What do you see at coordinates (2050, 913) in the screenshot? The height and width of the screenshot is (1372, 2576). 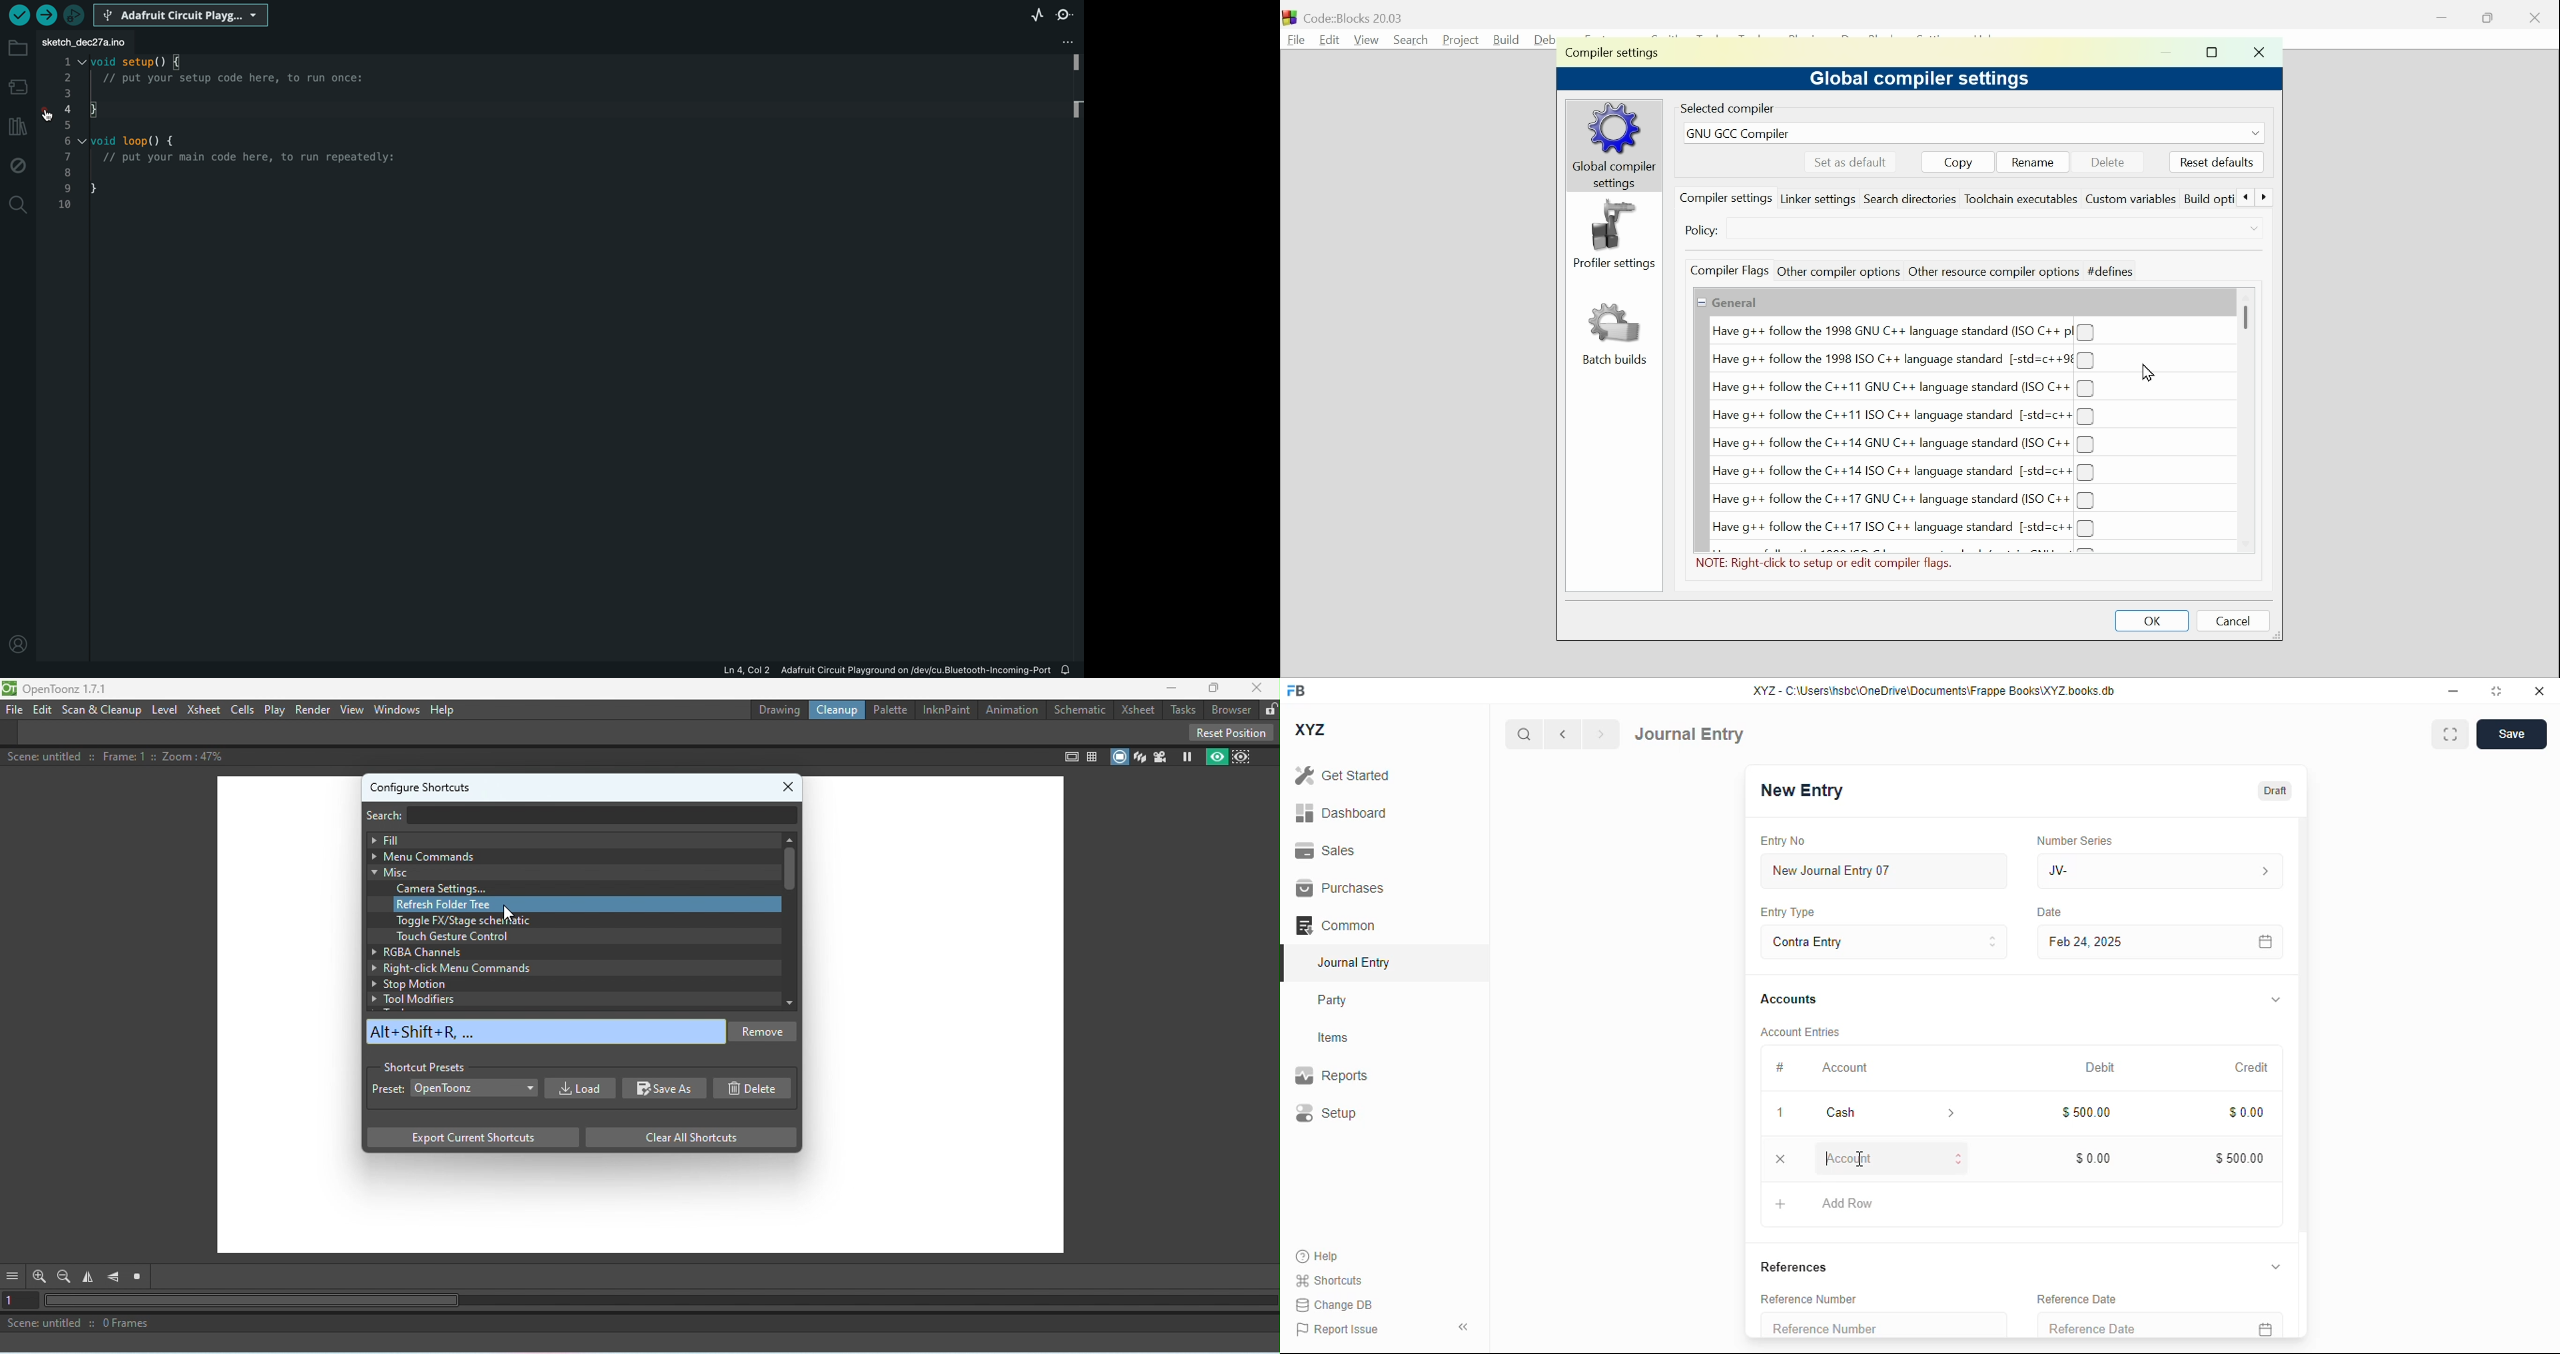 I see `date` at bounding box center [2050, 913].